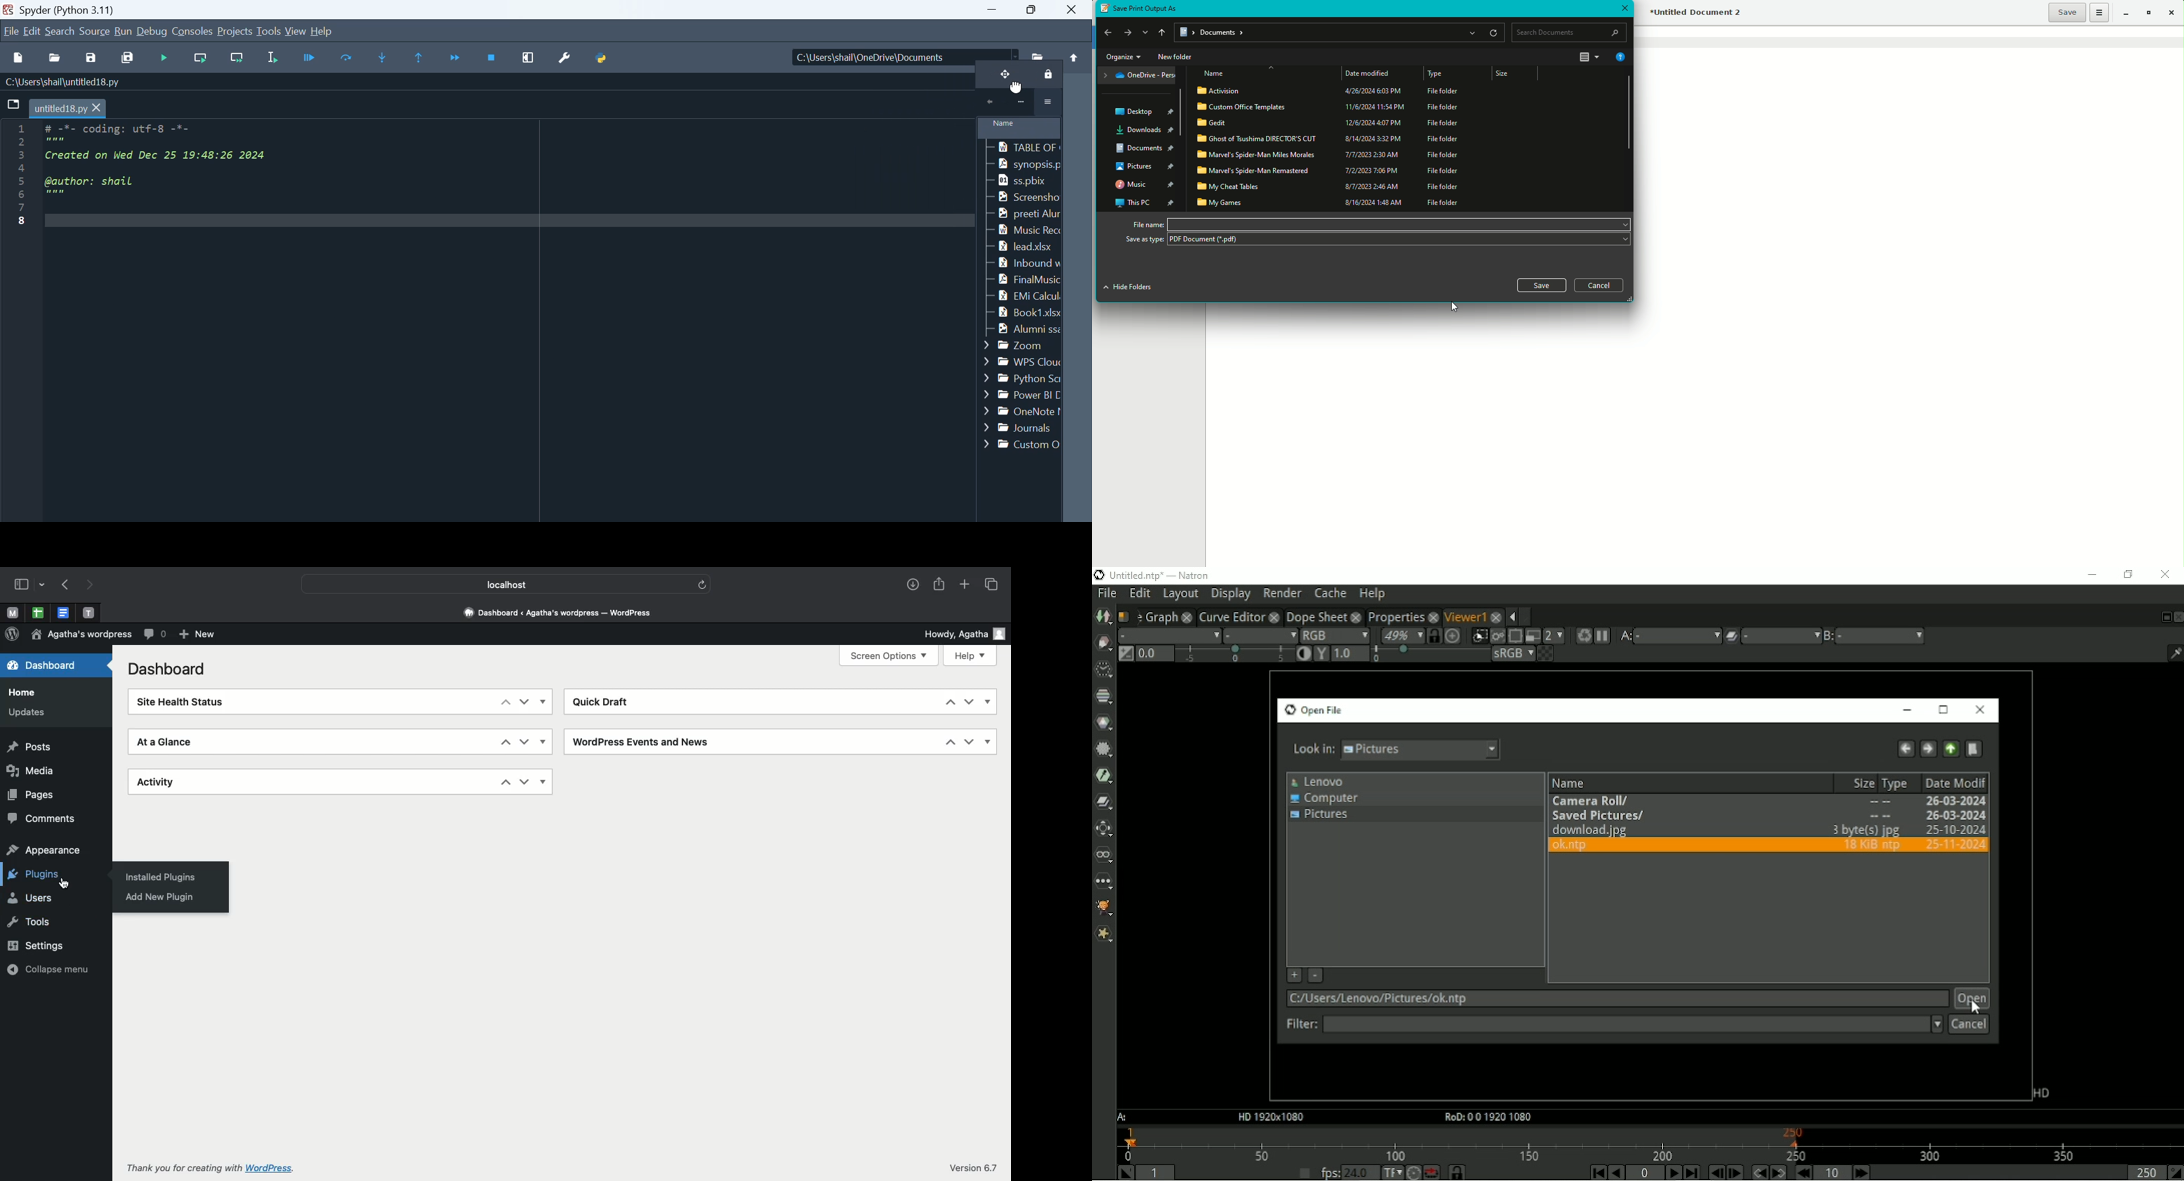 The image size is (2184, 1204). Describe the element at coordinates (970, 702) in the screenshot. I see `Down` at that location.